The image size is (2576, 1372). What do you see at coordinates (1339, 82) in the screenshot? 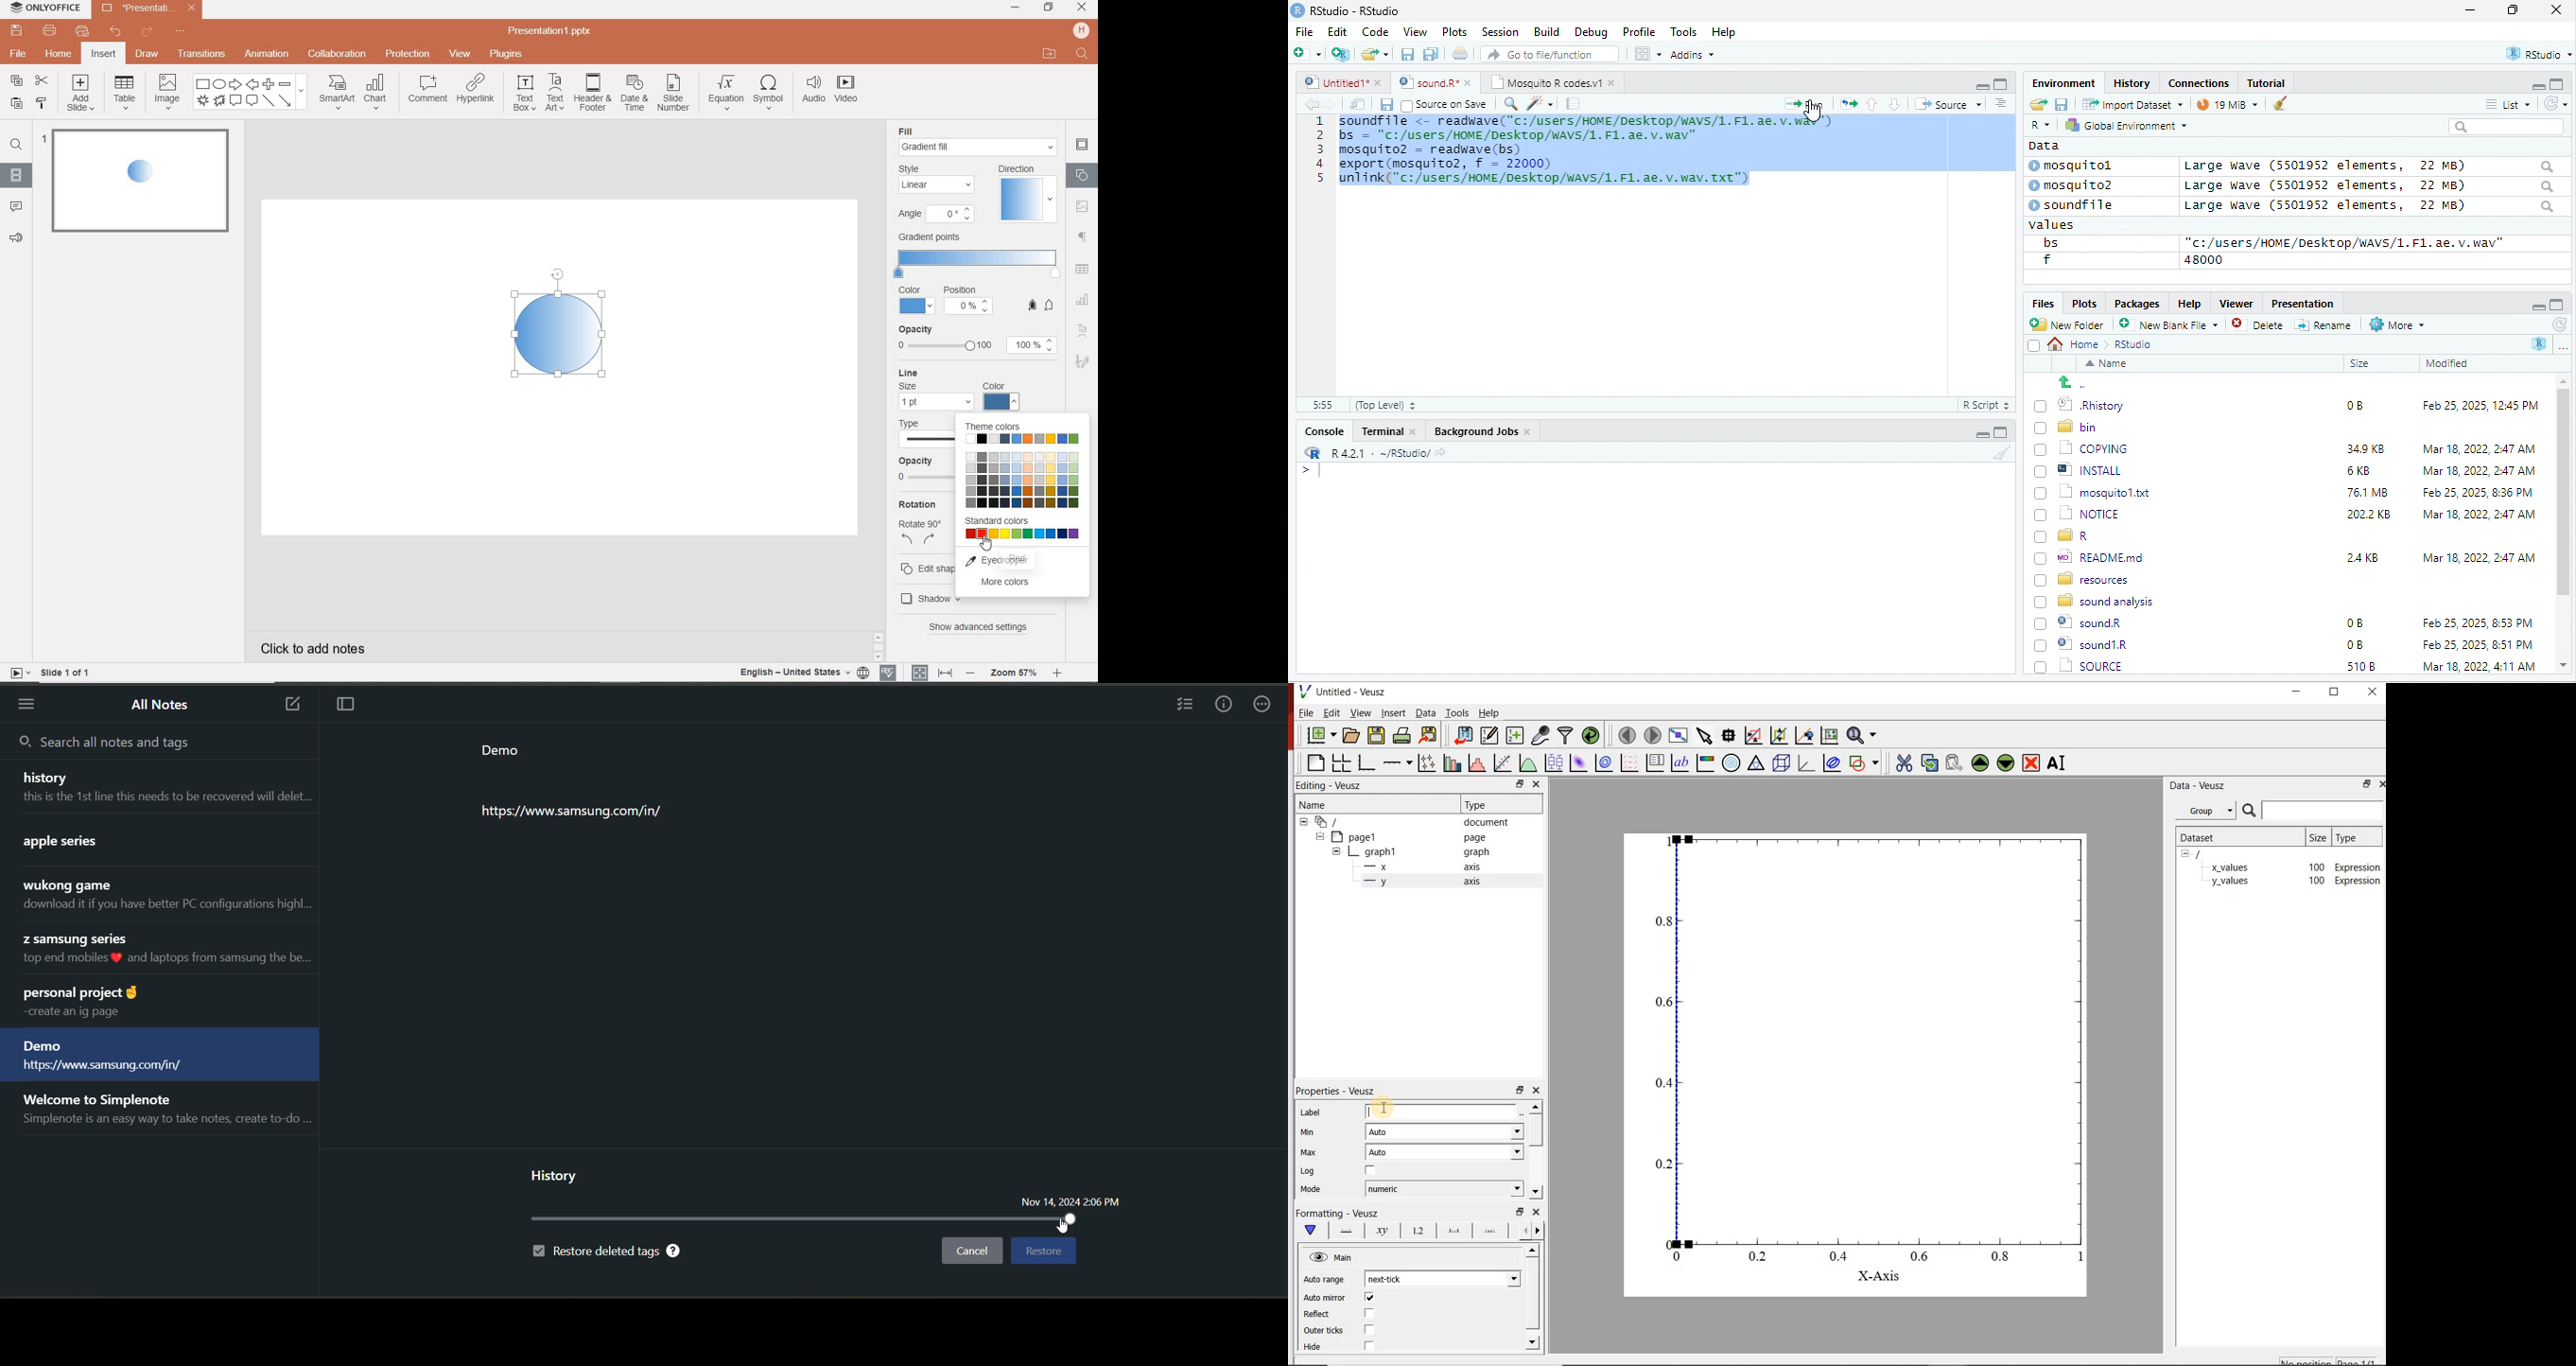
I see `© Untitied1* »` at bounding box center [1339, 82].